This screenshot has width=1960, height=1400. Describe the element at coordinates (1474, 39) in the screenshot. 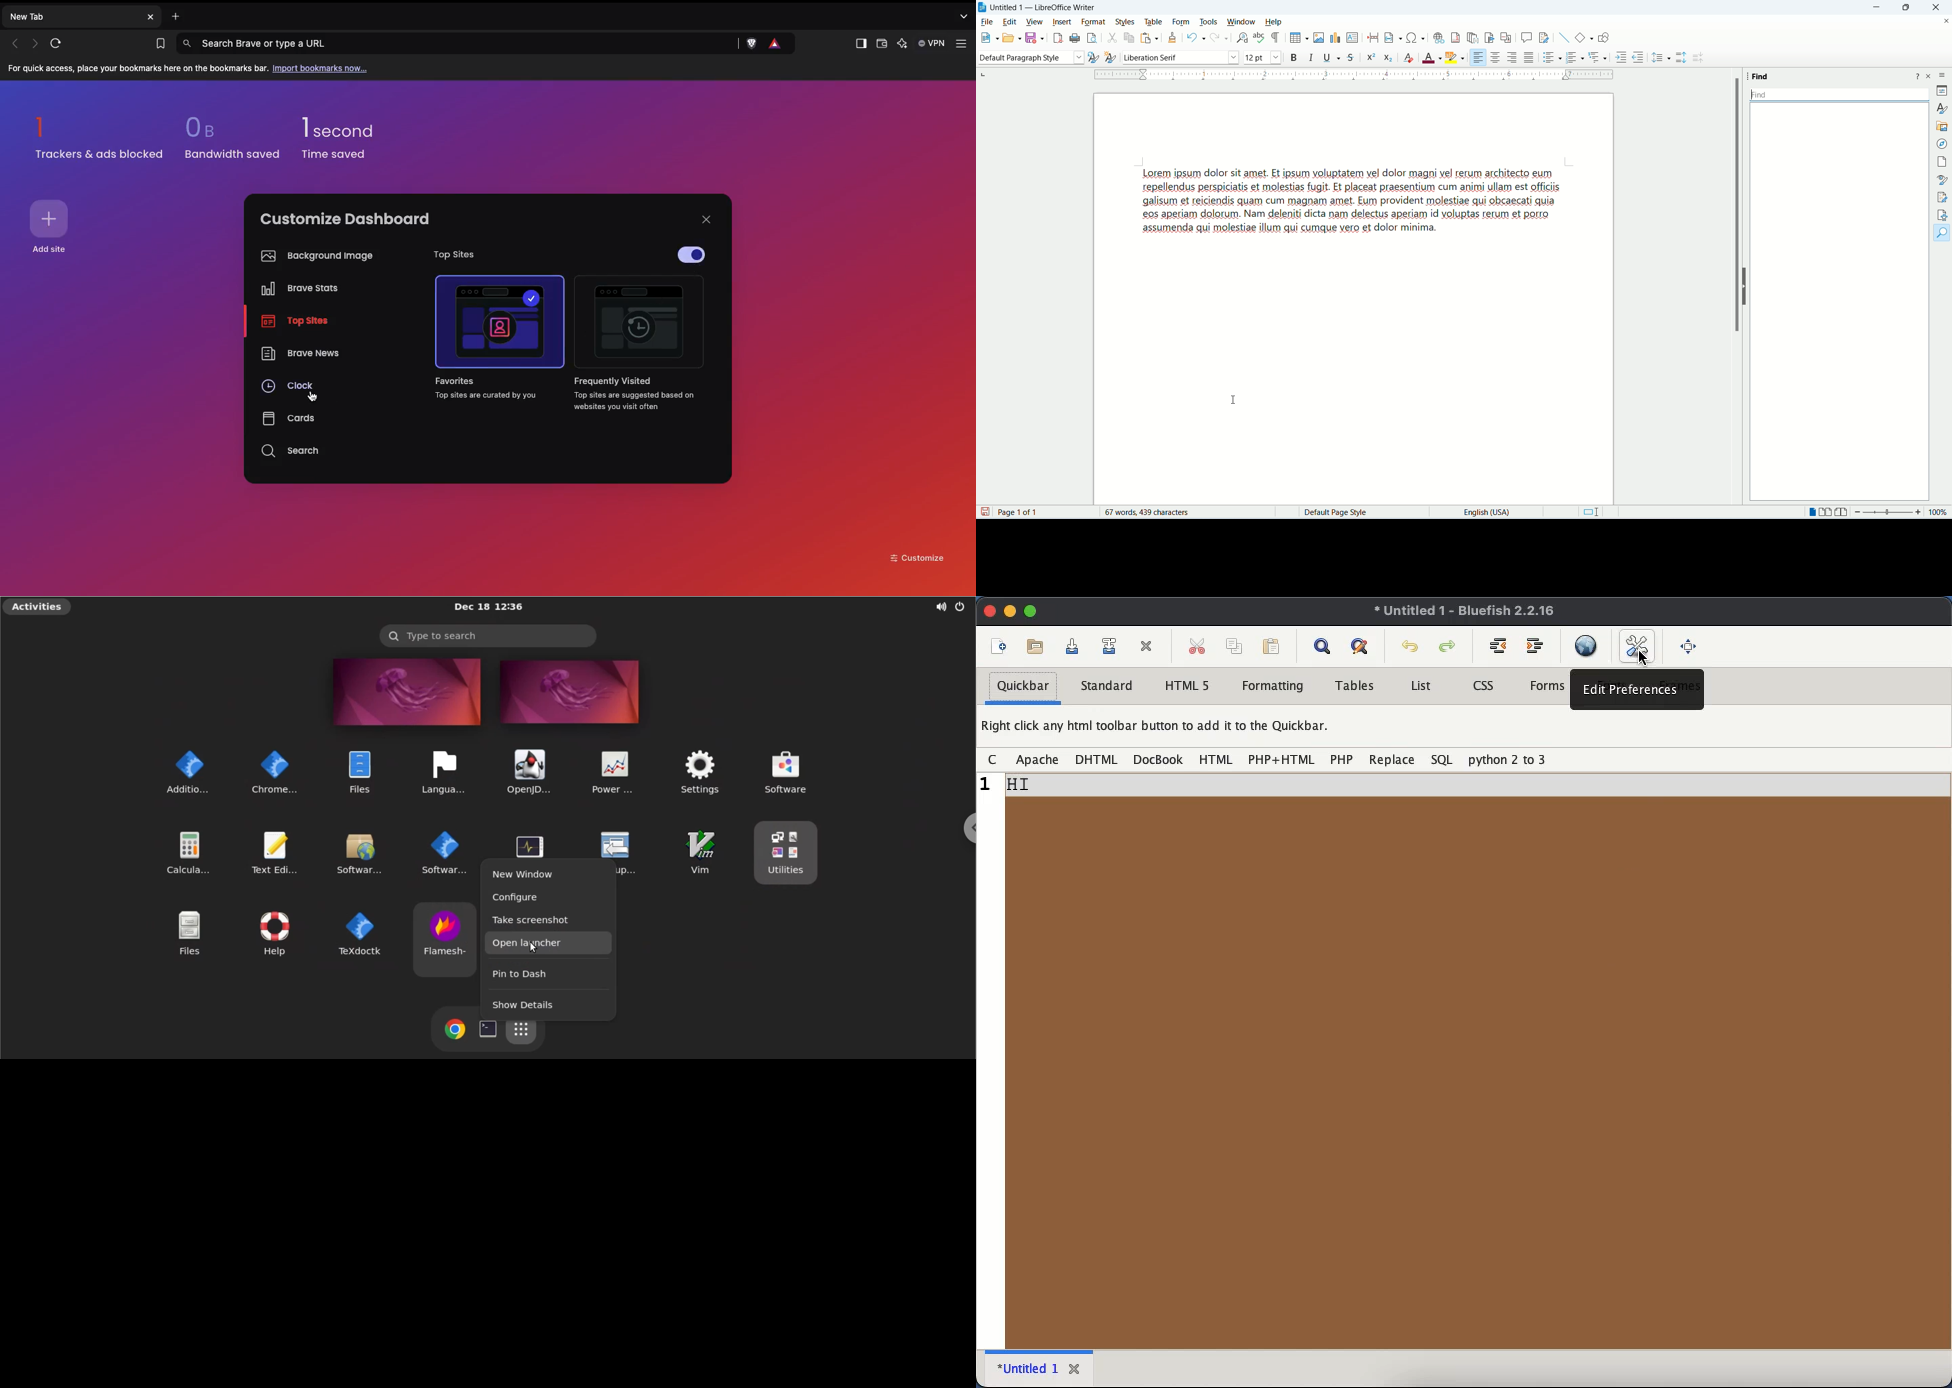

I see `insert endnote` at that location.